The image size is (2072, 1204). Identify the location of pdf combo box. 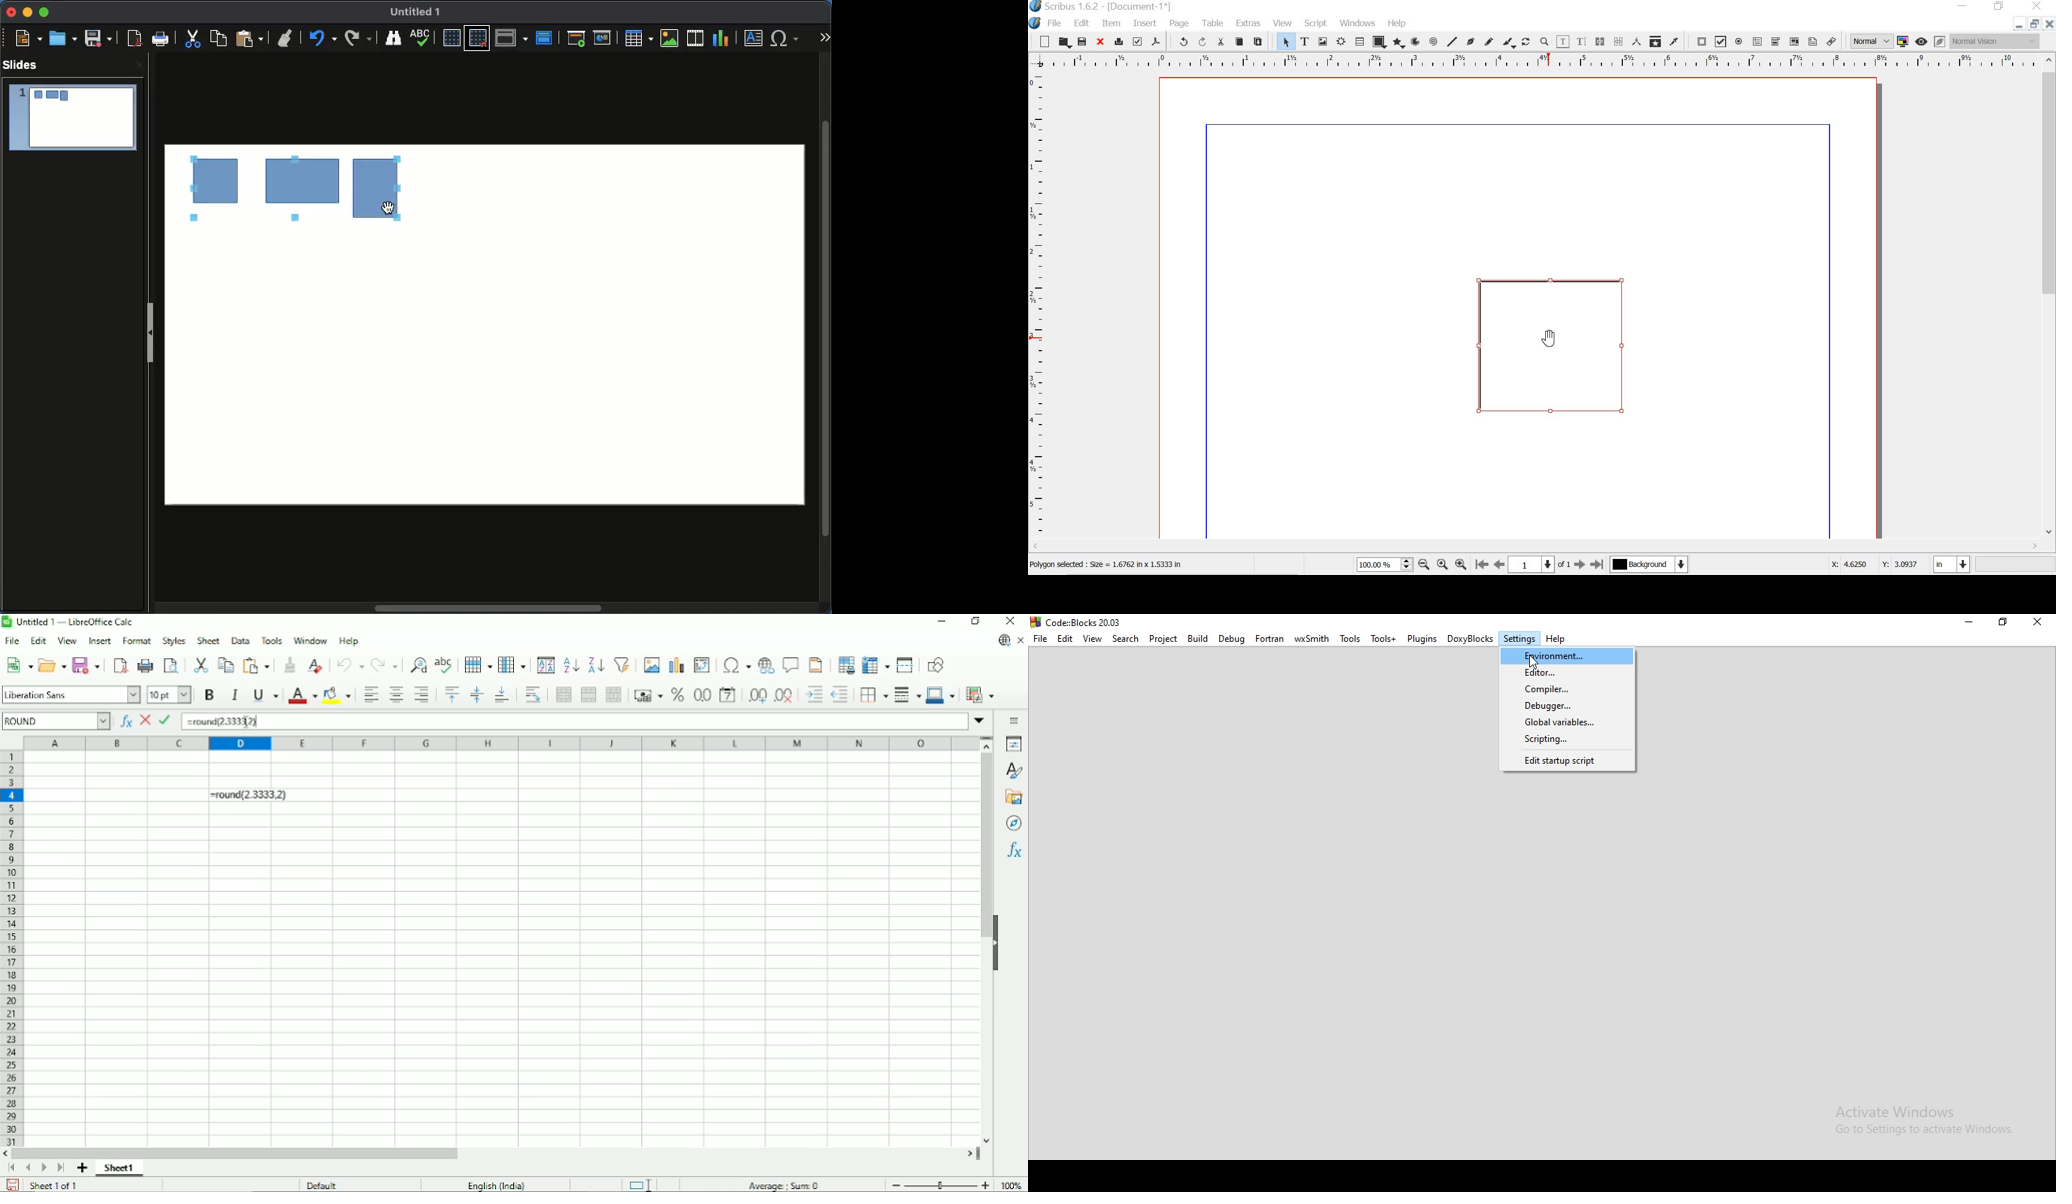
(1774, 41).